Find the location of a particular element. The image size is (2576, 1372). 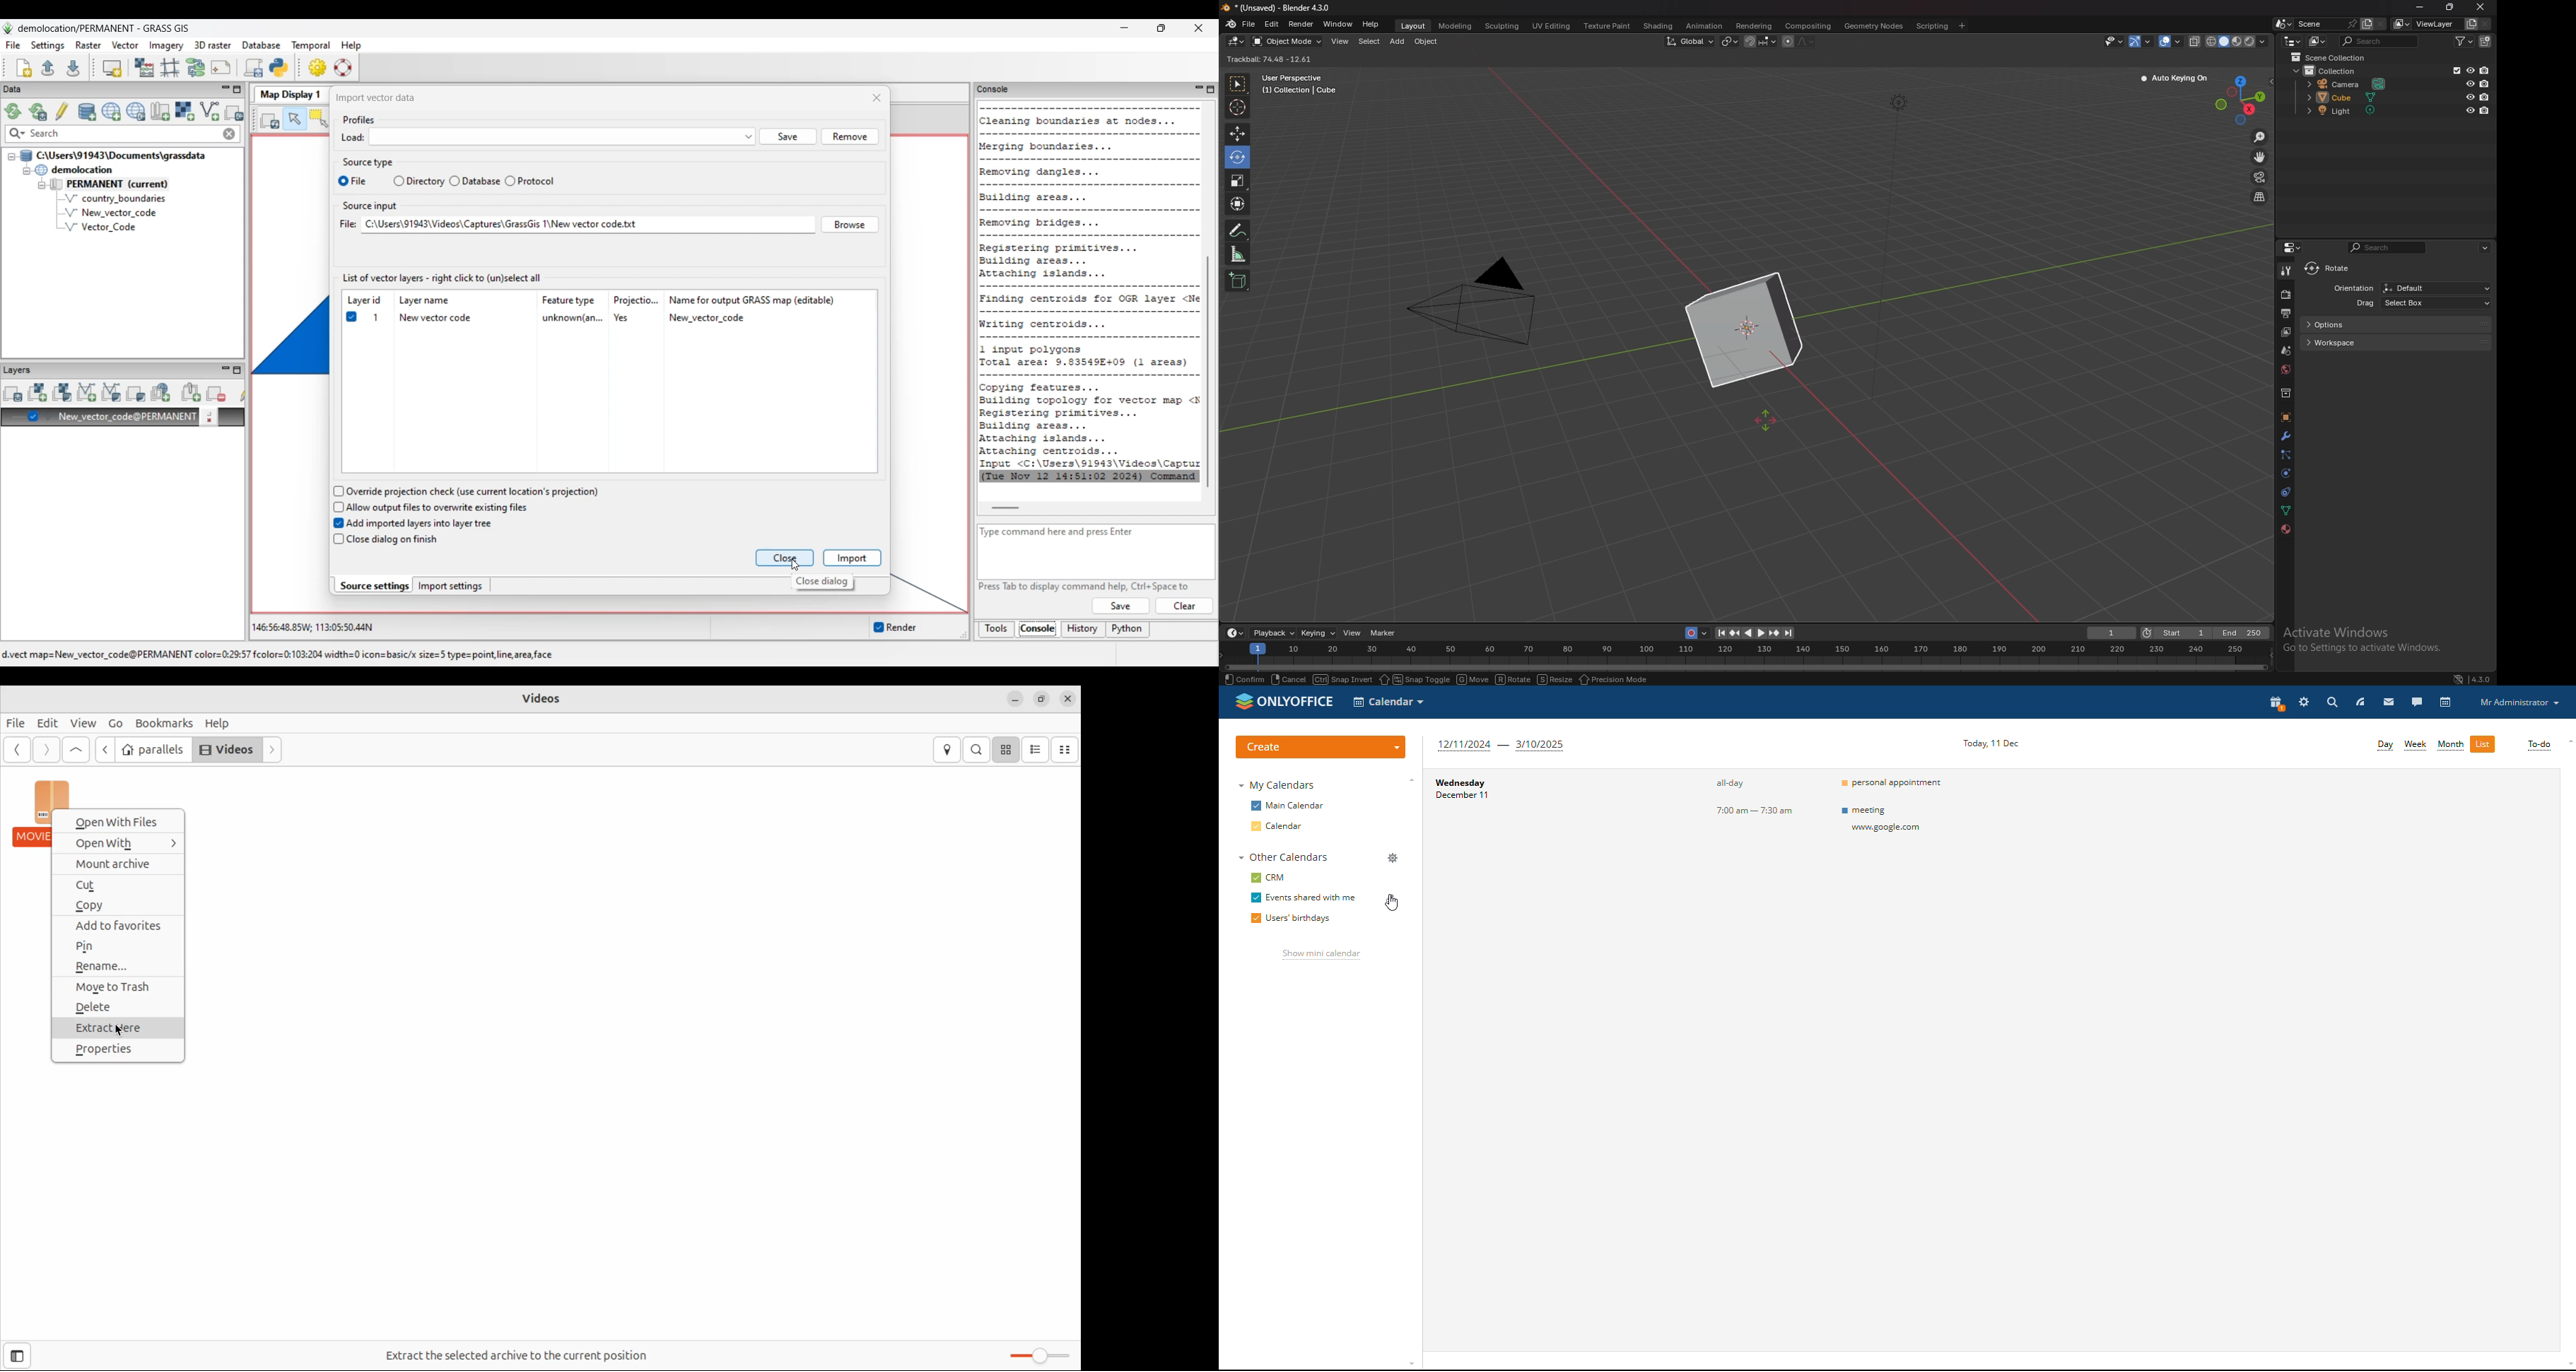

to-do is located at coordinates (2538, 745).